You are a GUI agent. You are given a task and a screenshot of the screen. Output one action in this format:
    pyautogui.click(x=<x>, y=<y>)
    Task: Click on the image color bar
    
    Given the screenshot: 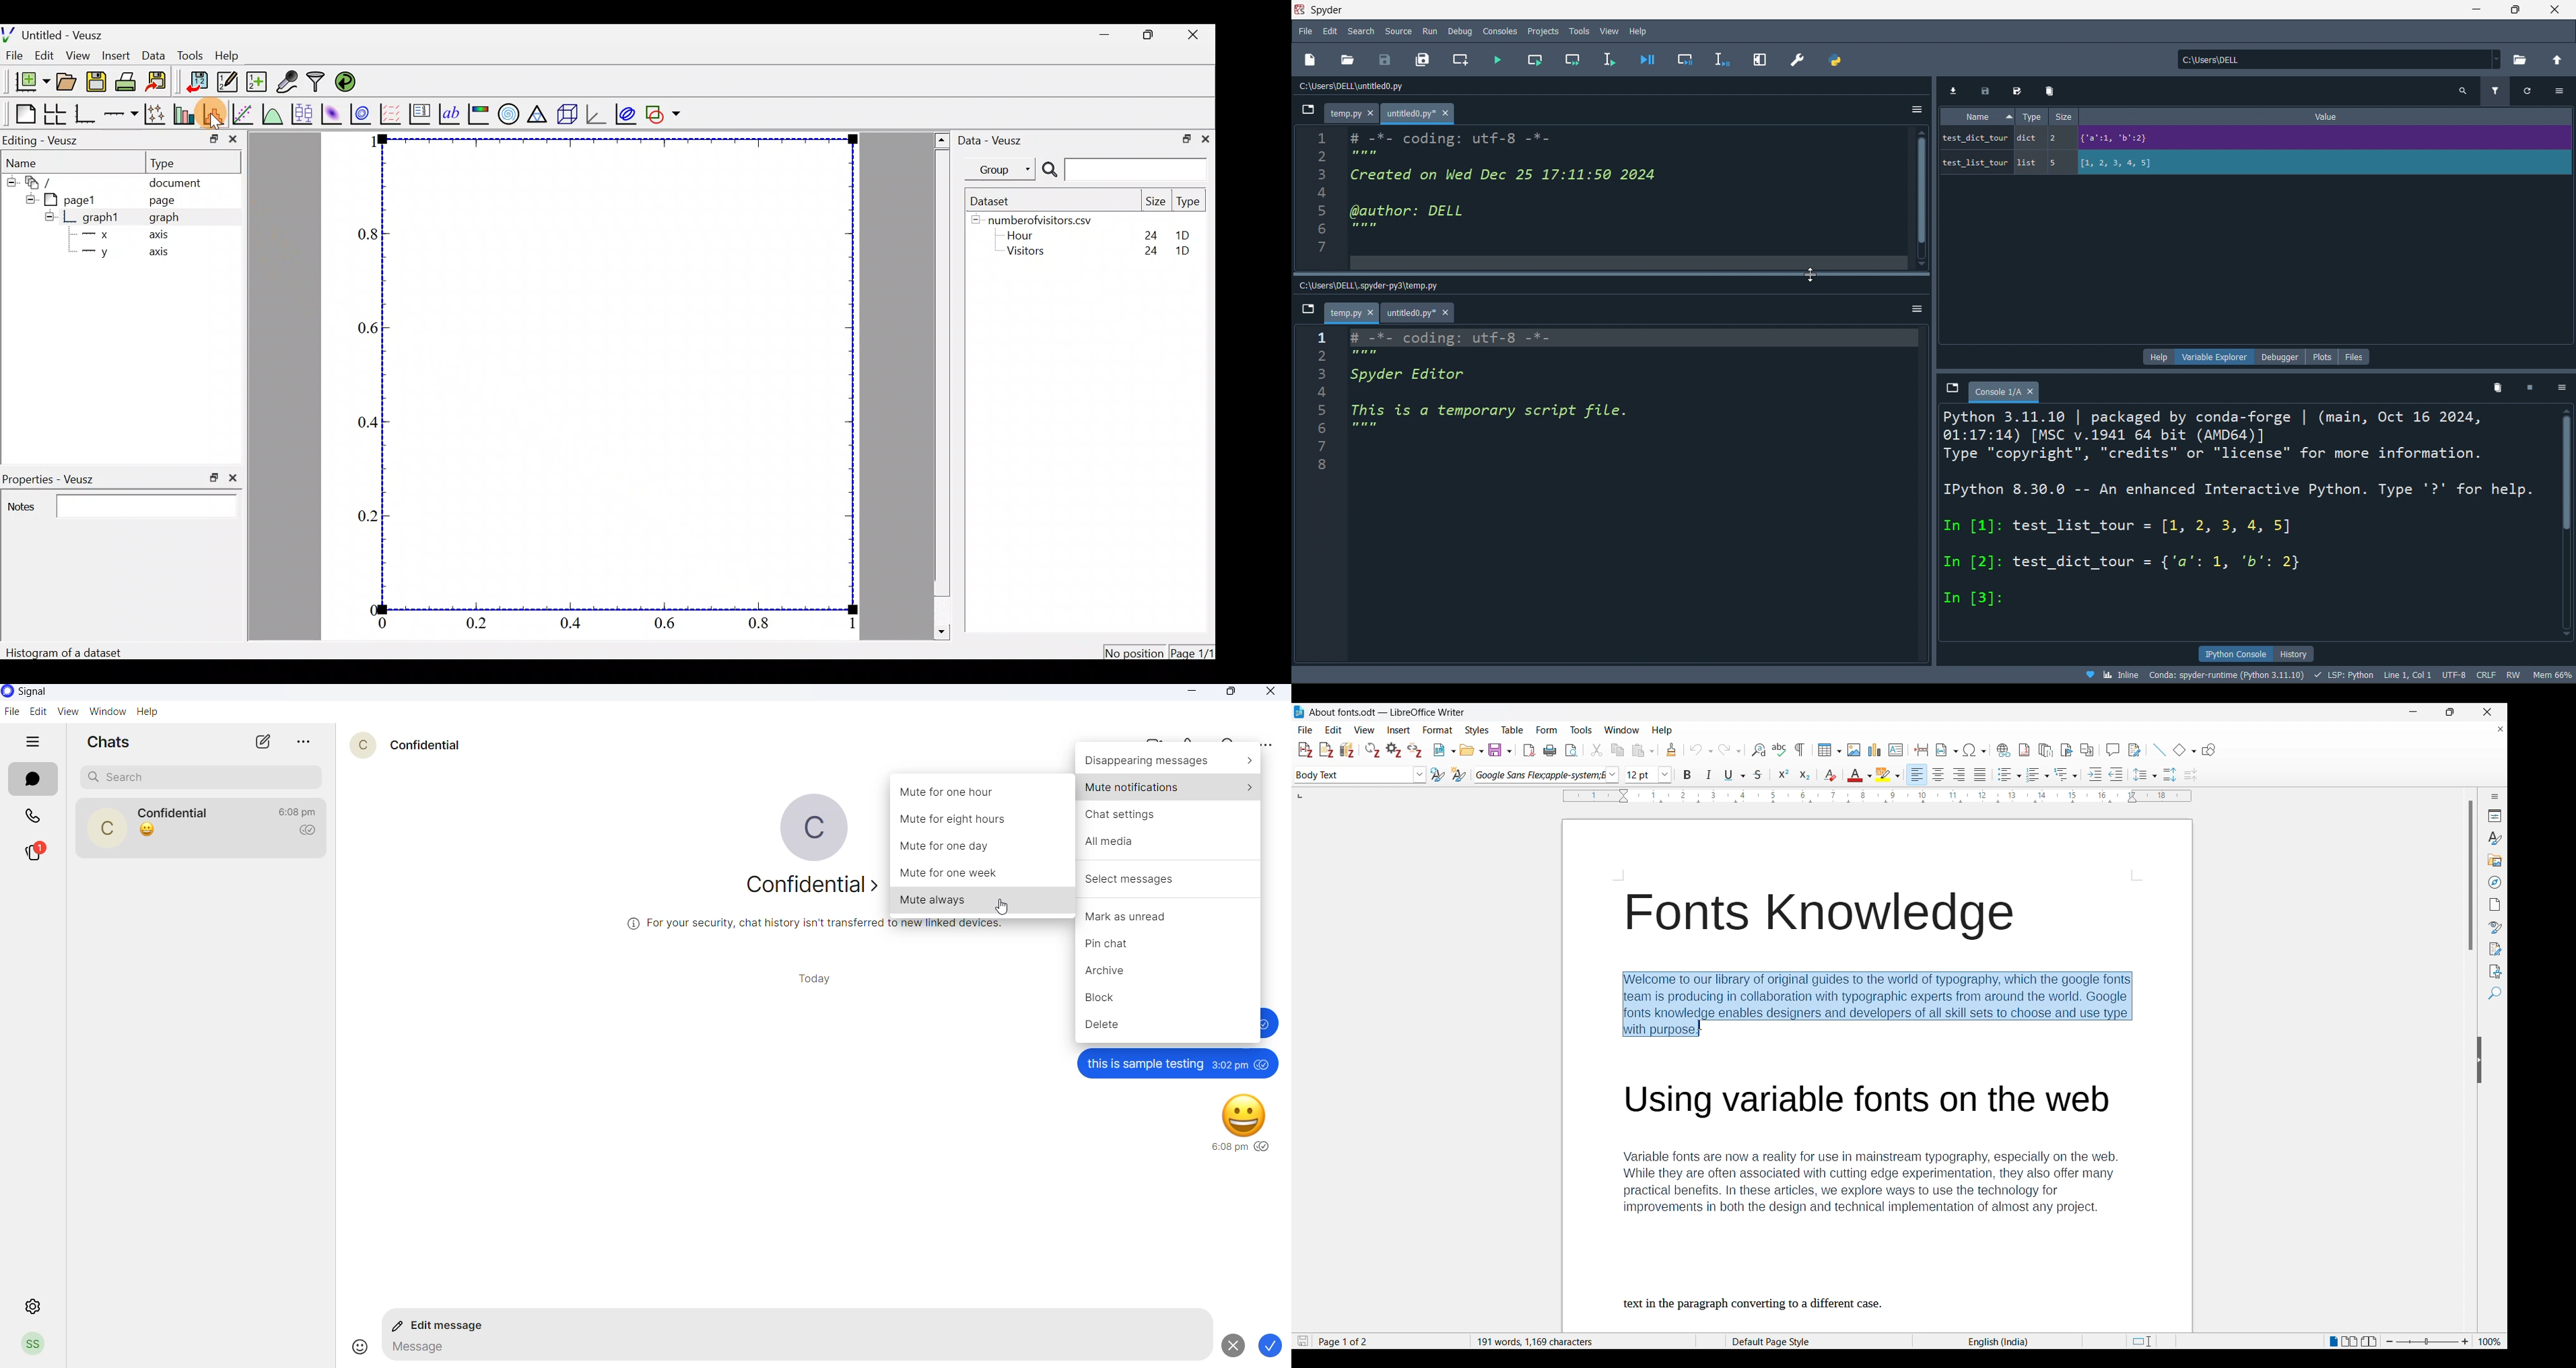 What is the action you would take?
    pyautogui.click(x=479, y=114)
    